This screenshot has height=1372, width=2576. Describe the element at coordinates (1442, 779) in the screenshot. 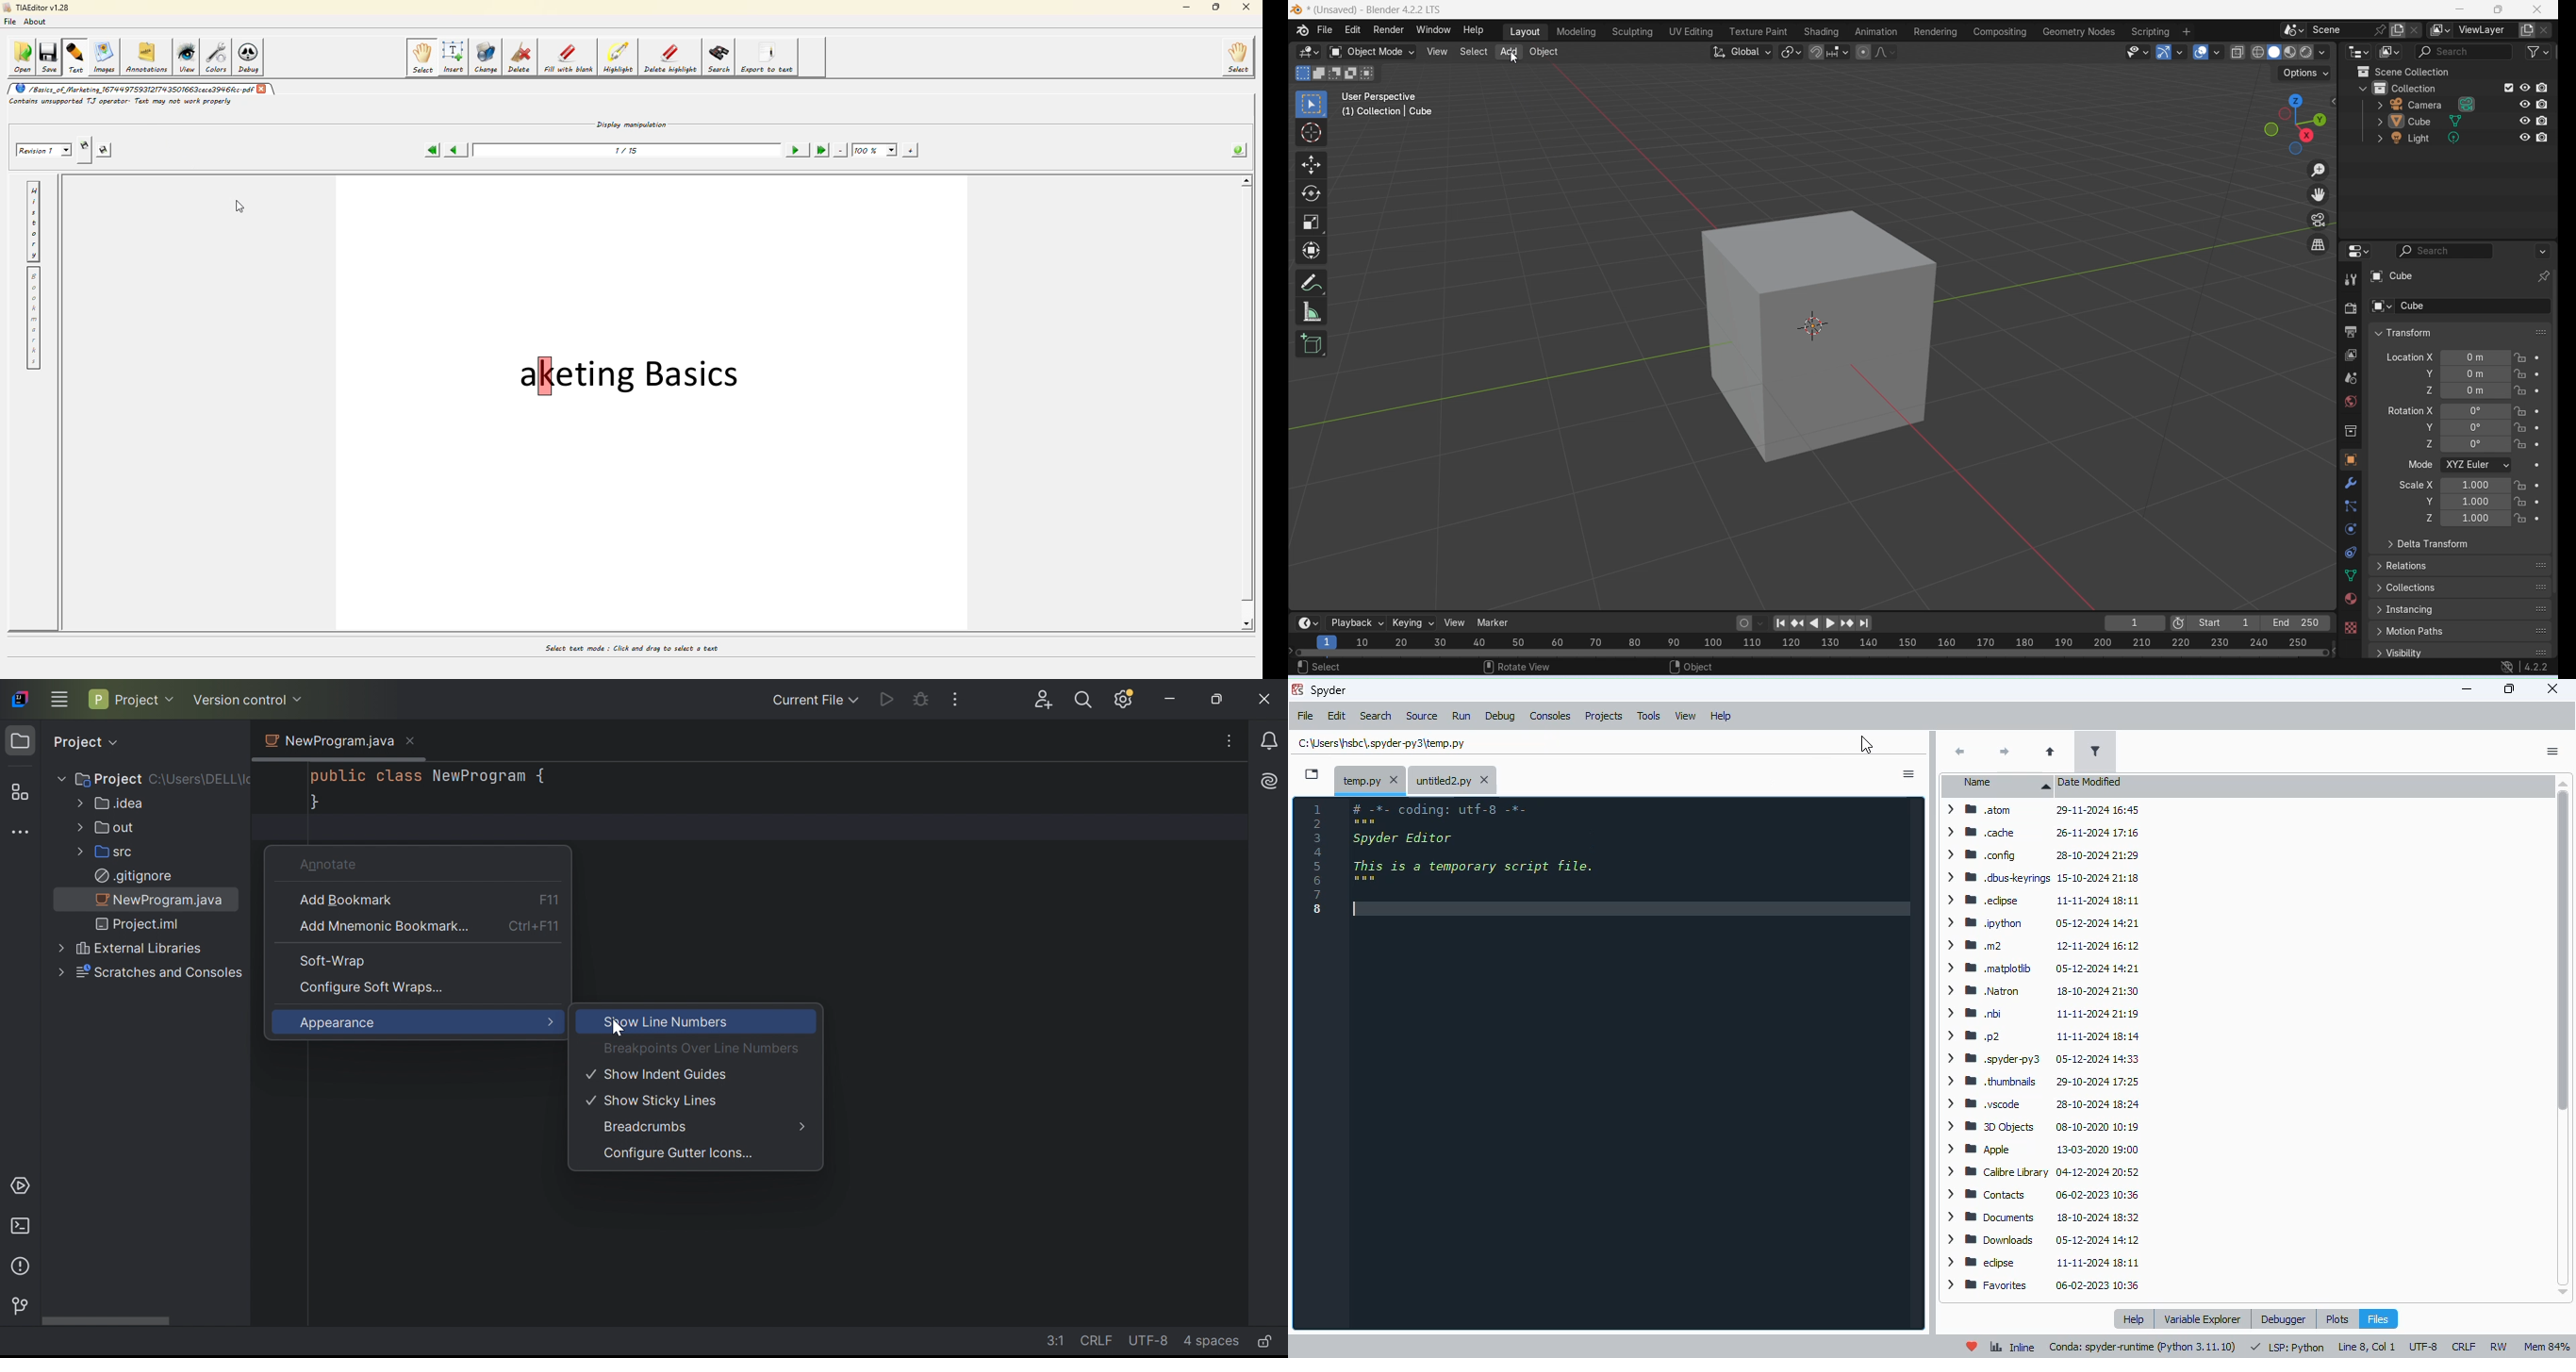

I see `untitled2.py` at that location.